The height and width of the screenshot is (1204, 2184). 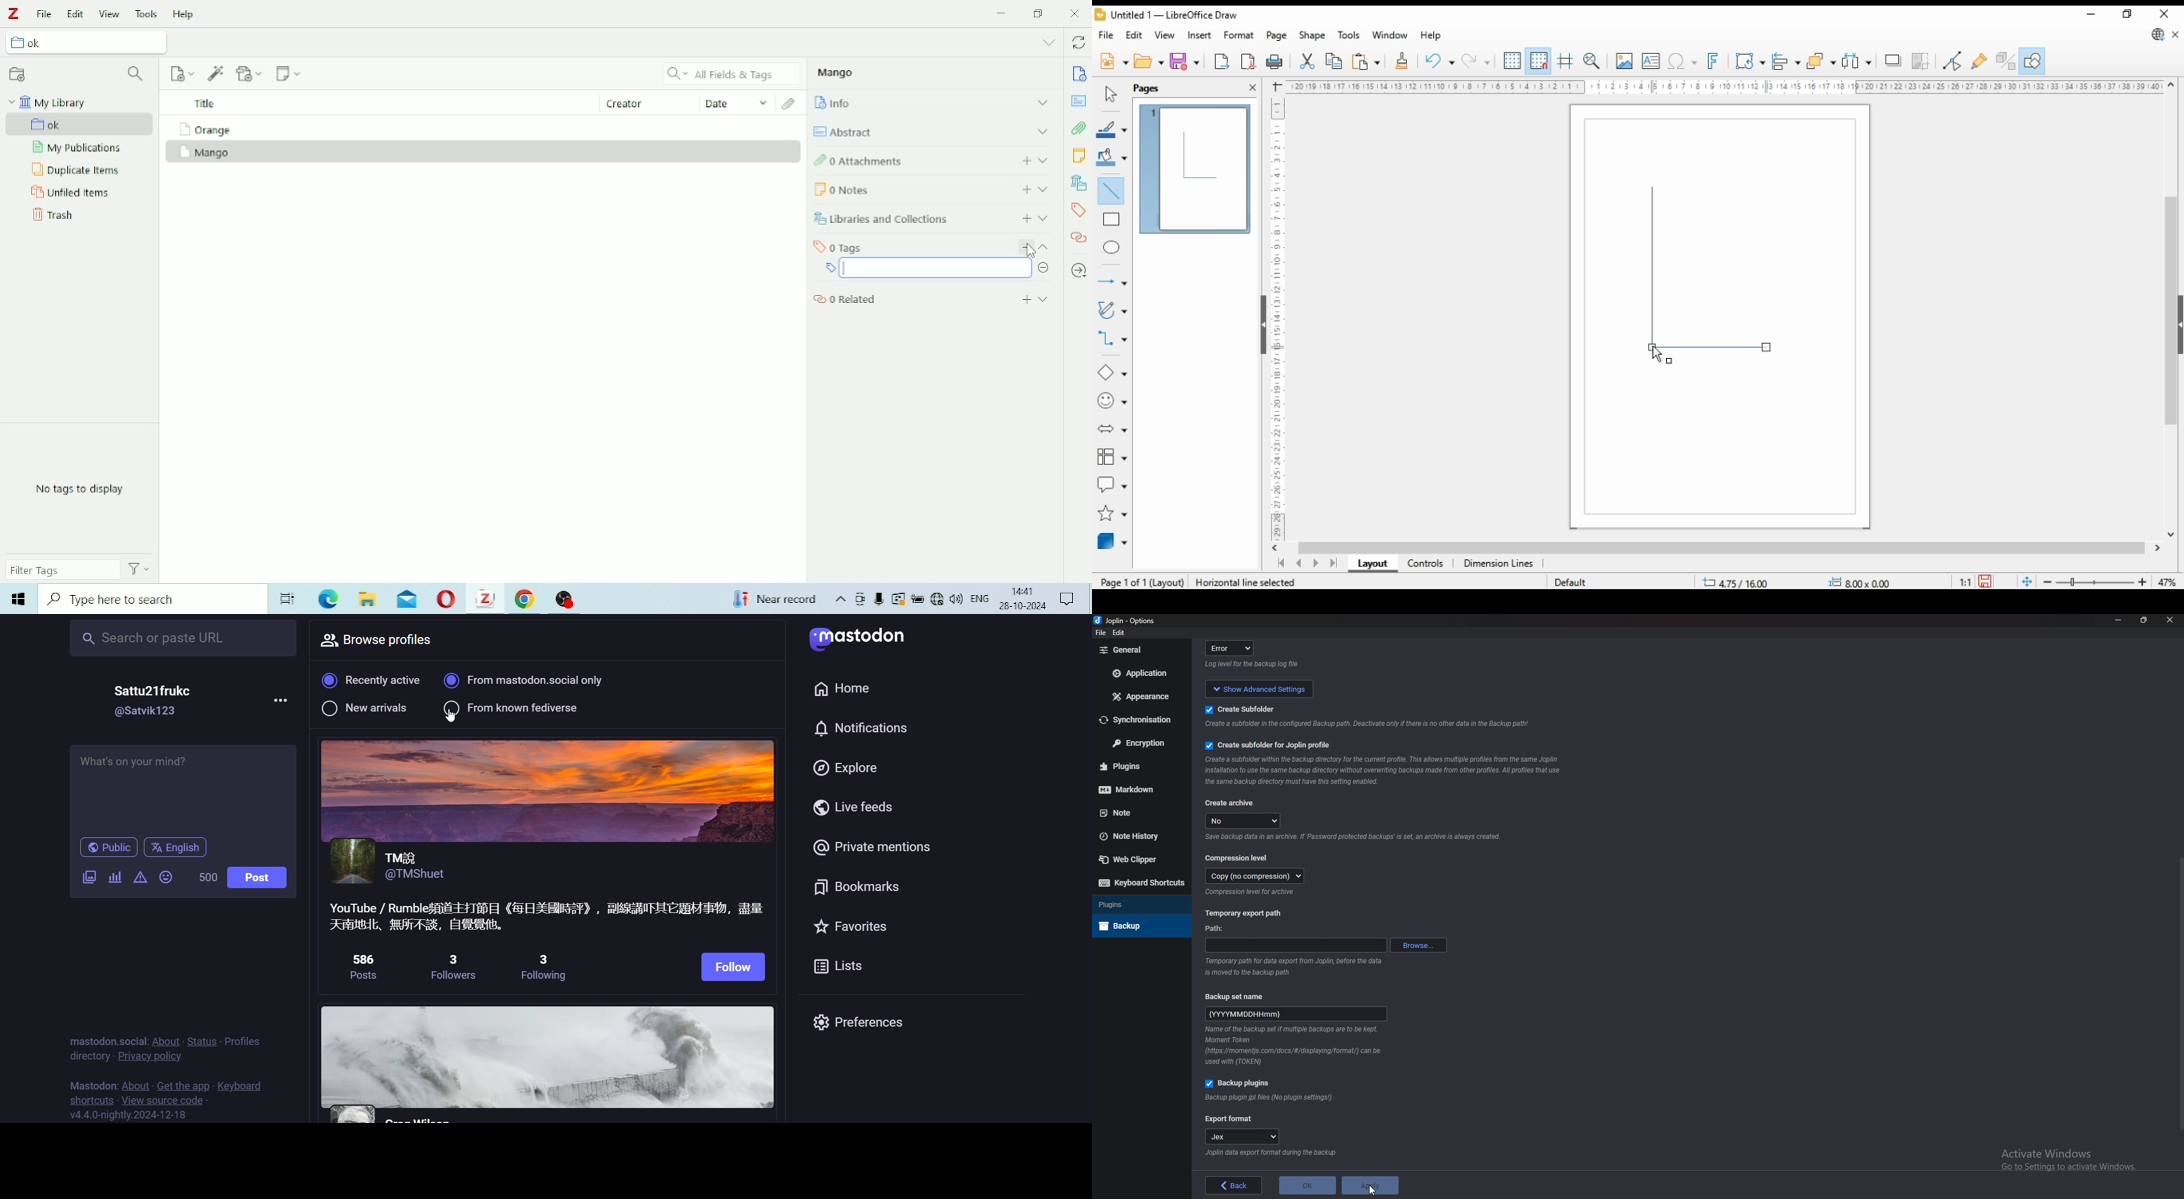 I want to click on connectors, so click(x=1112, y=339).